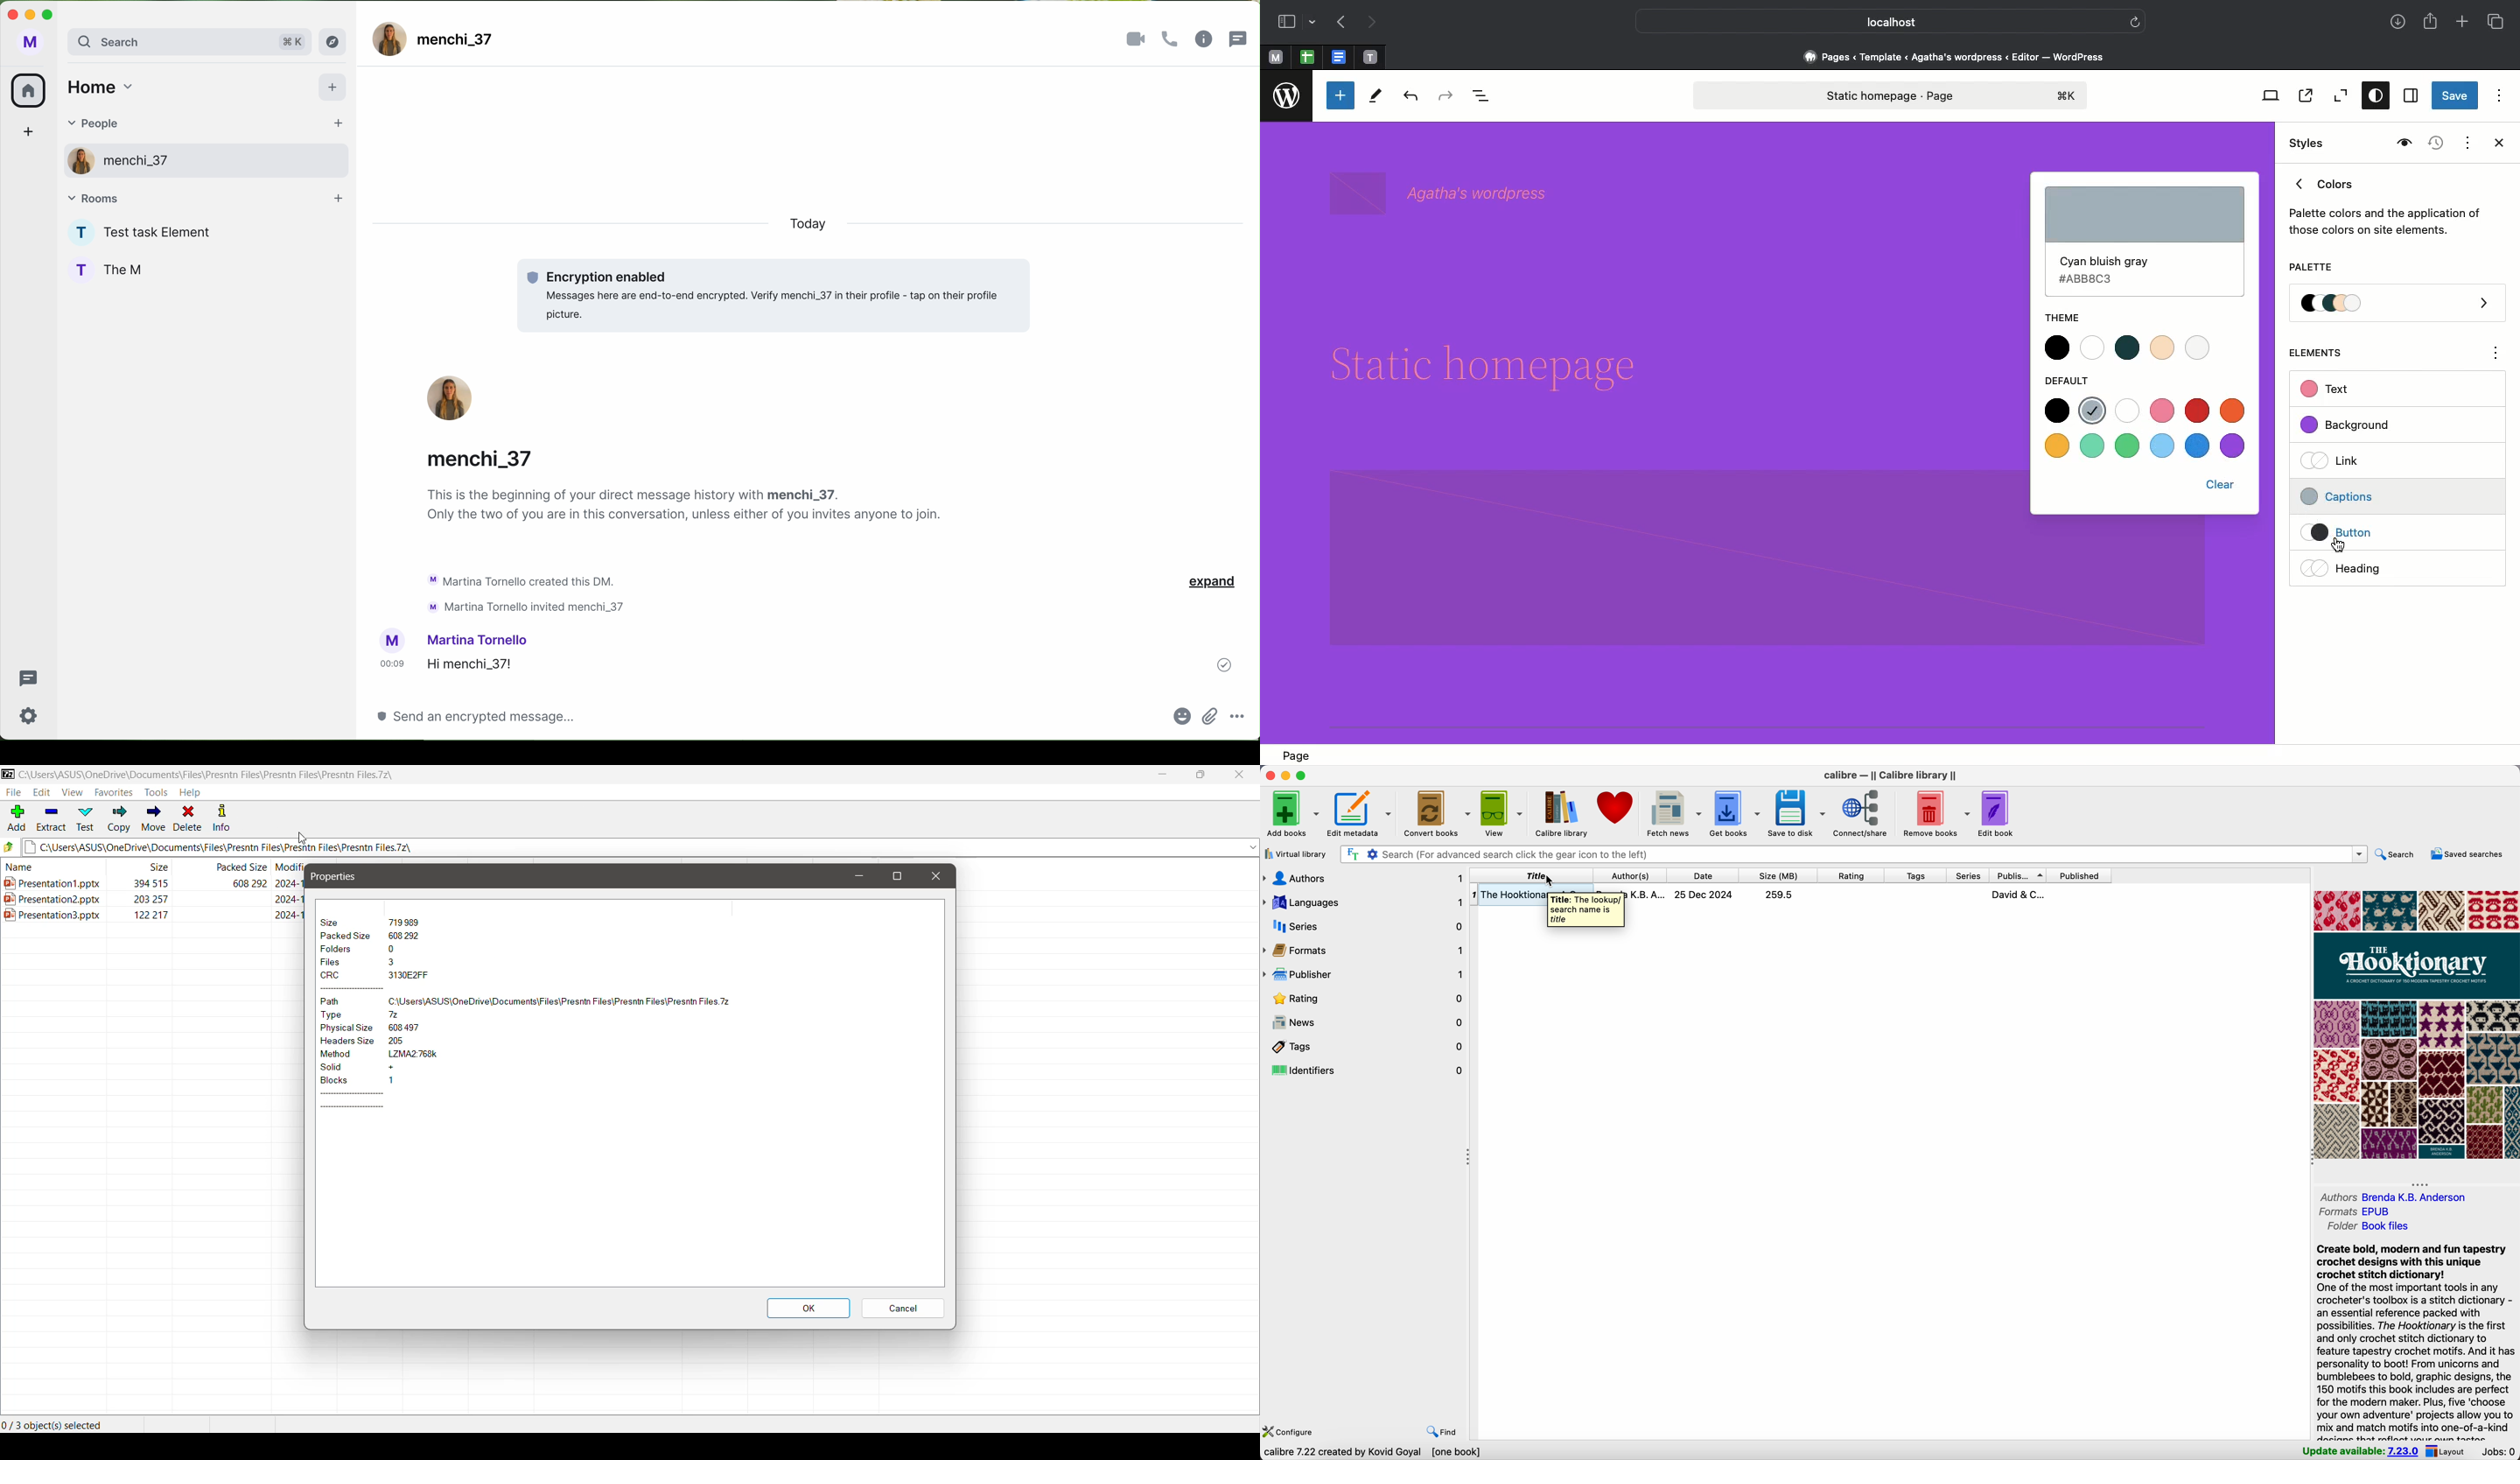 The image size is (2520, 1484). Describe the element at coordinates (2466, 141) in the screenshot. I see `Actions` at that location.